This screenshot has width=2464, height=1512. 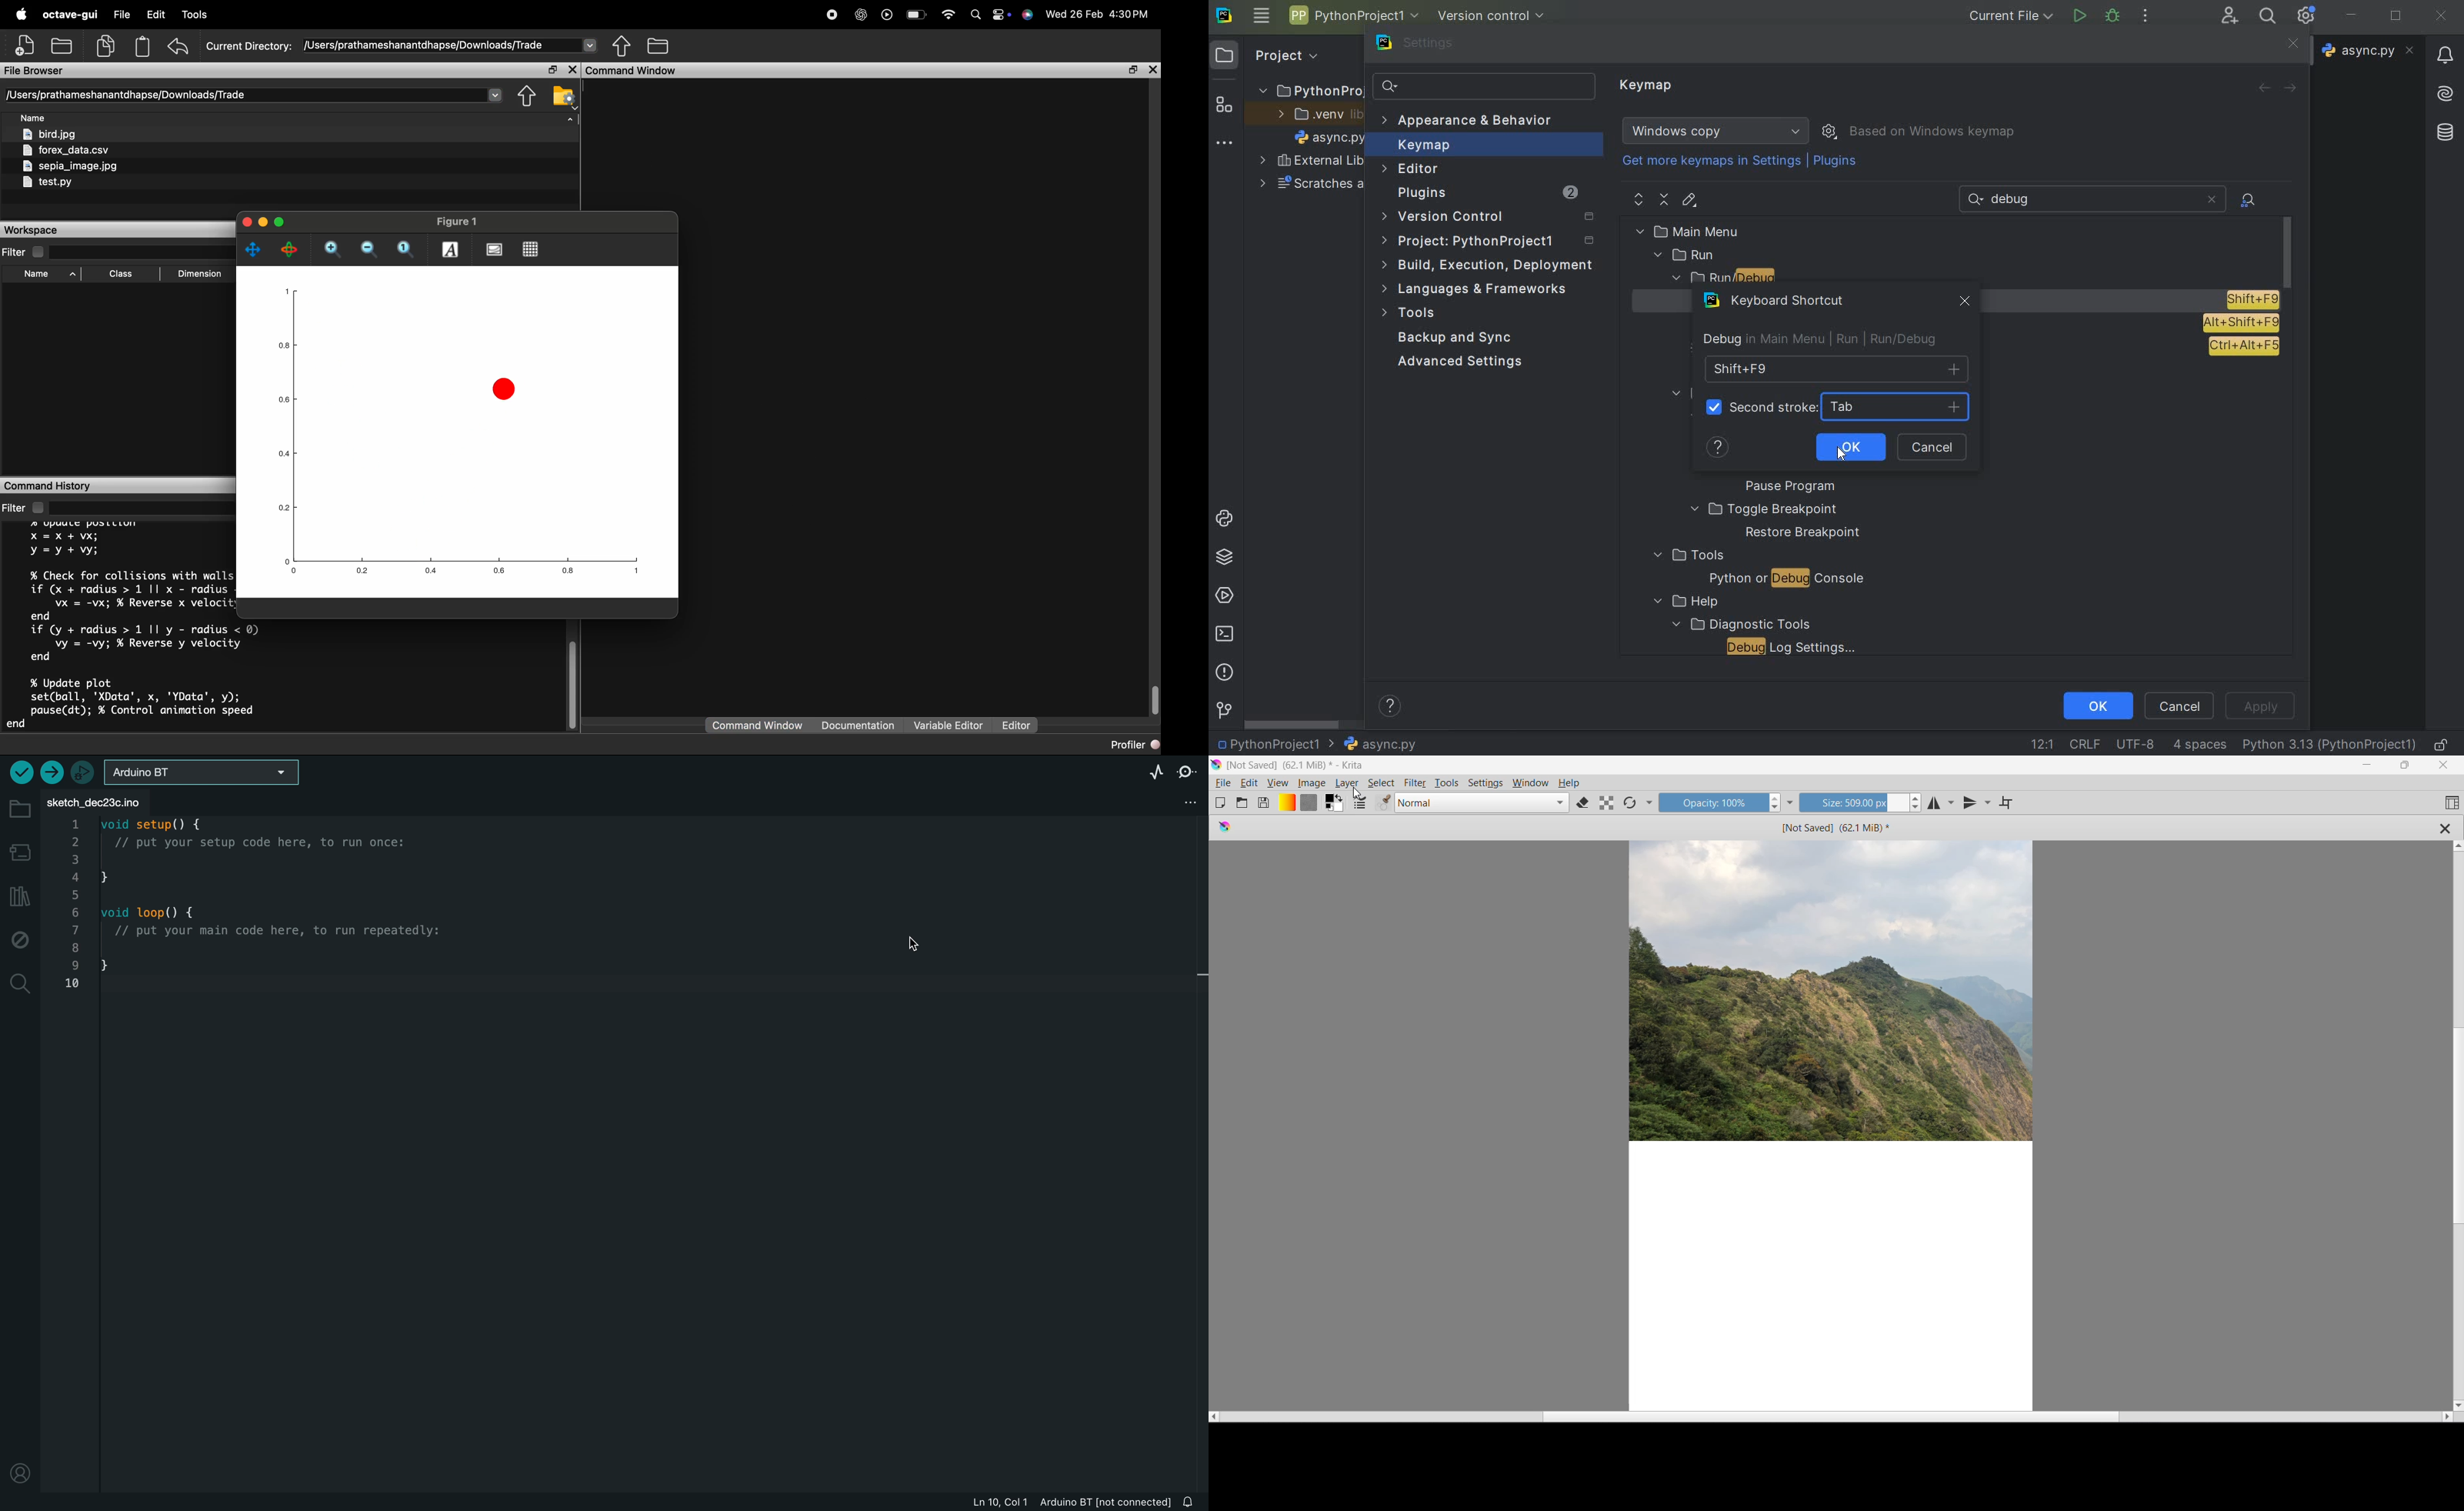 I want to click on Vertical Mirror Tool, so click(x=1977, y=803).